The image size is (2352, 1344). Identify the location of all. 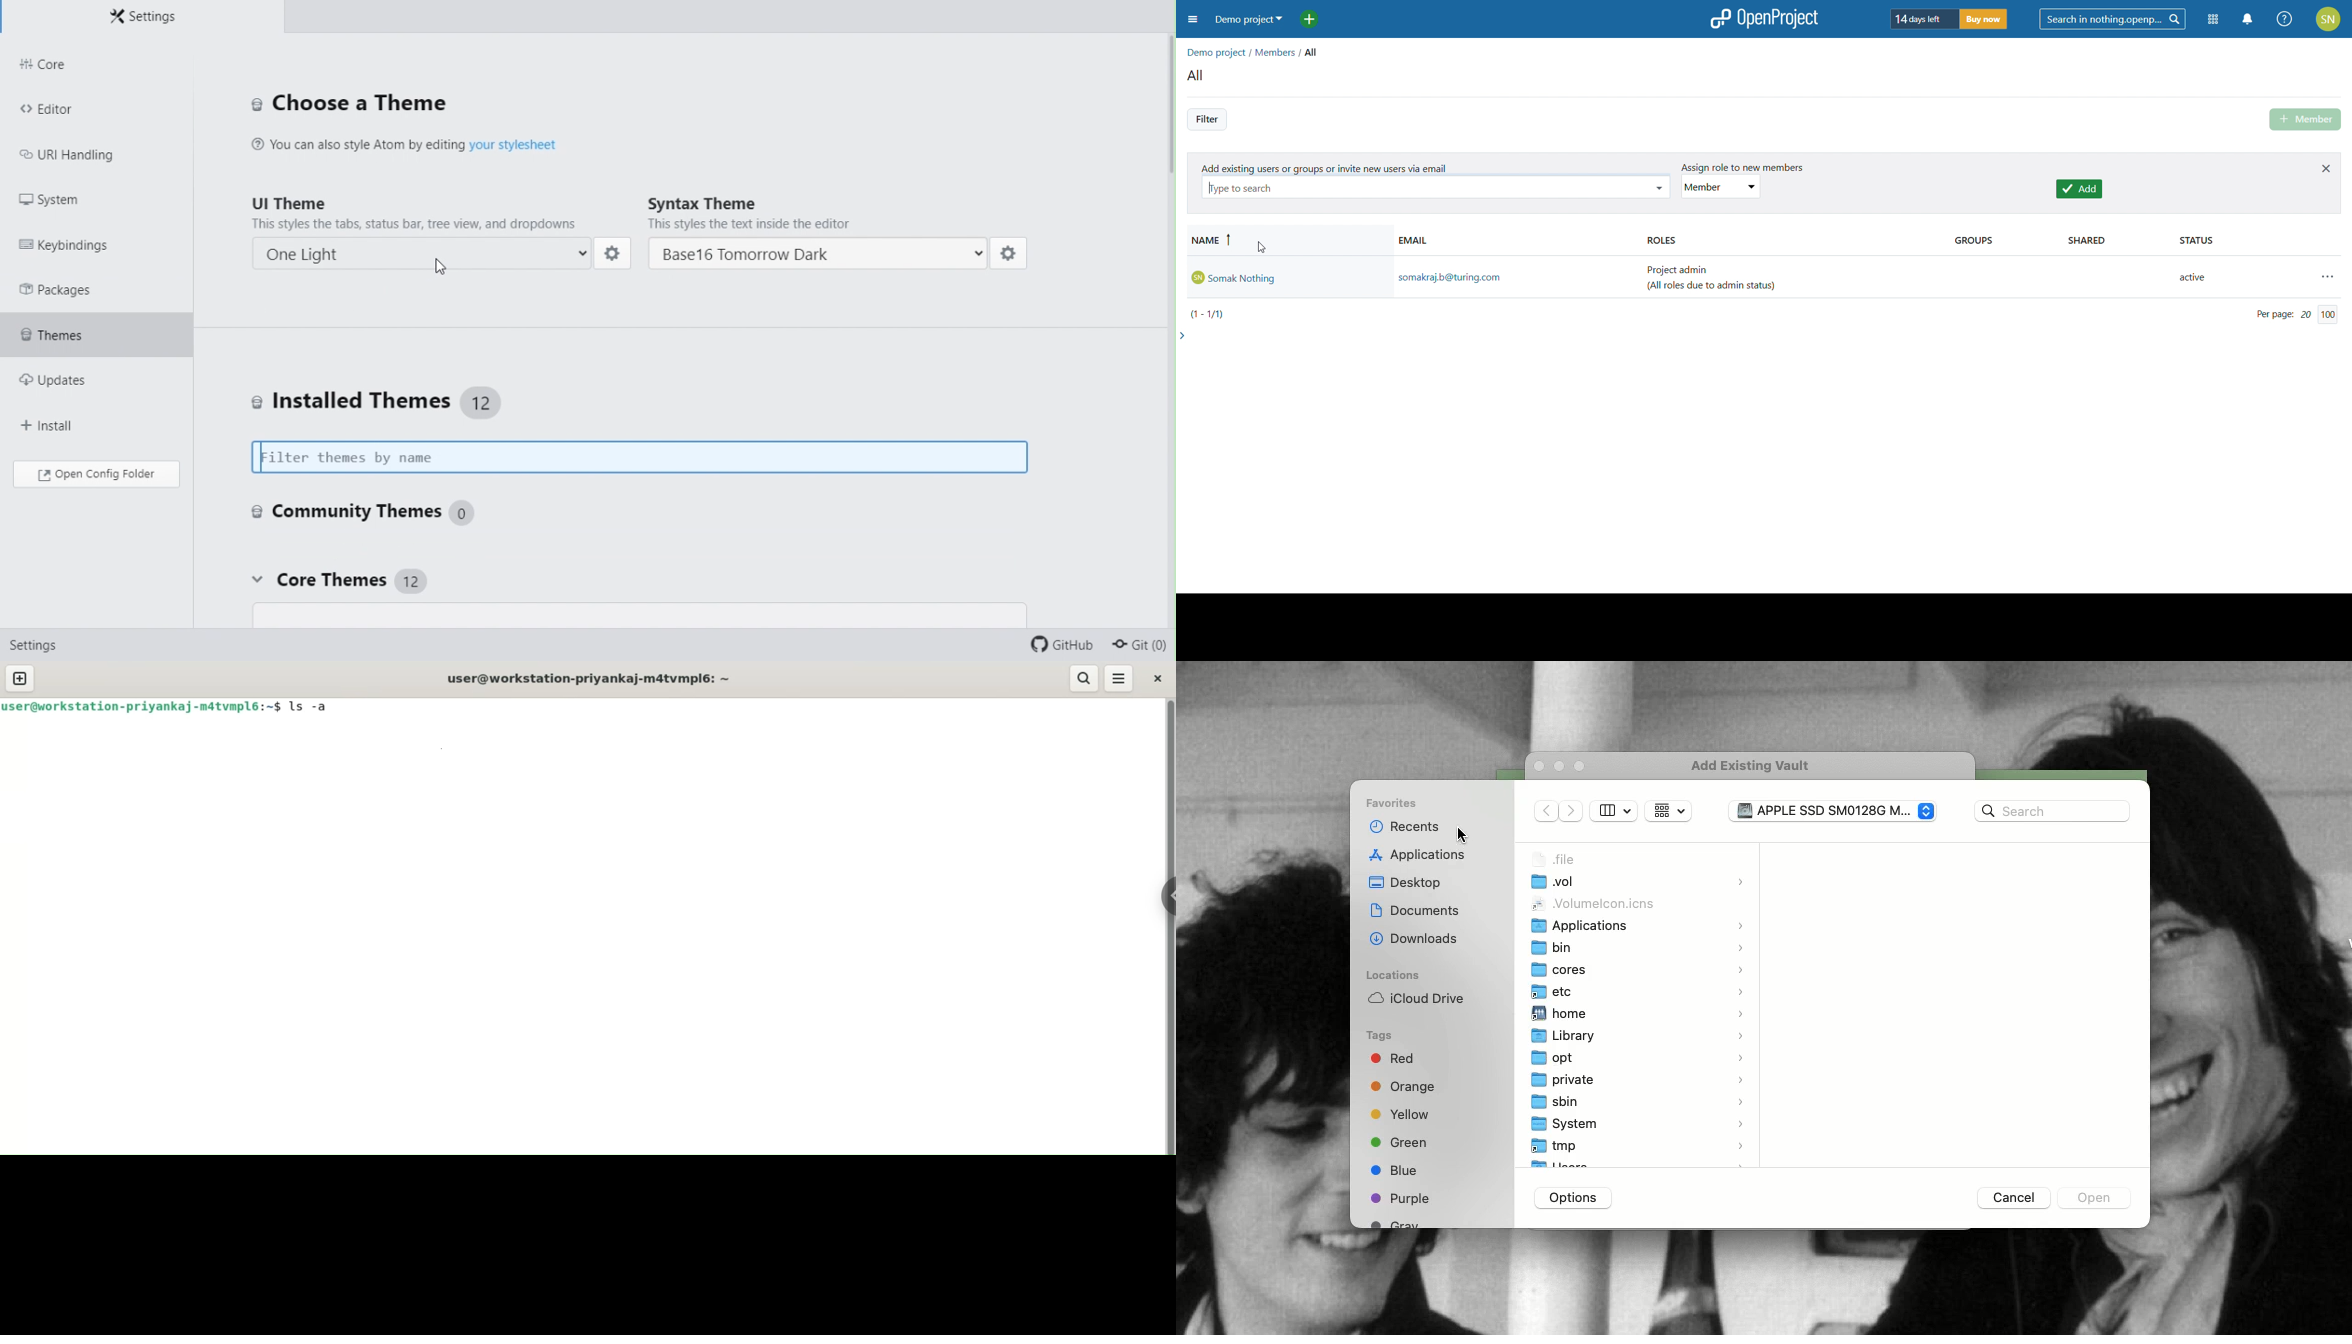
(1315, 52).